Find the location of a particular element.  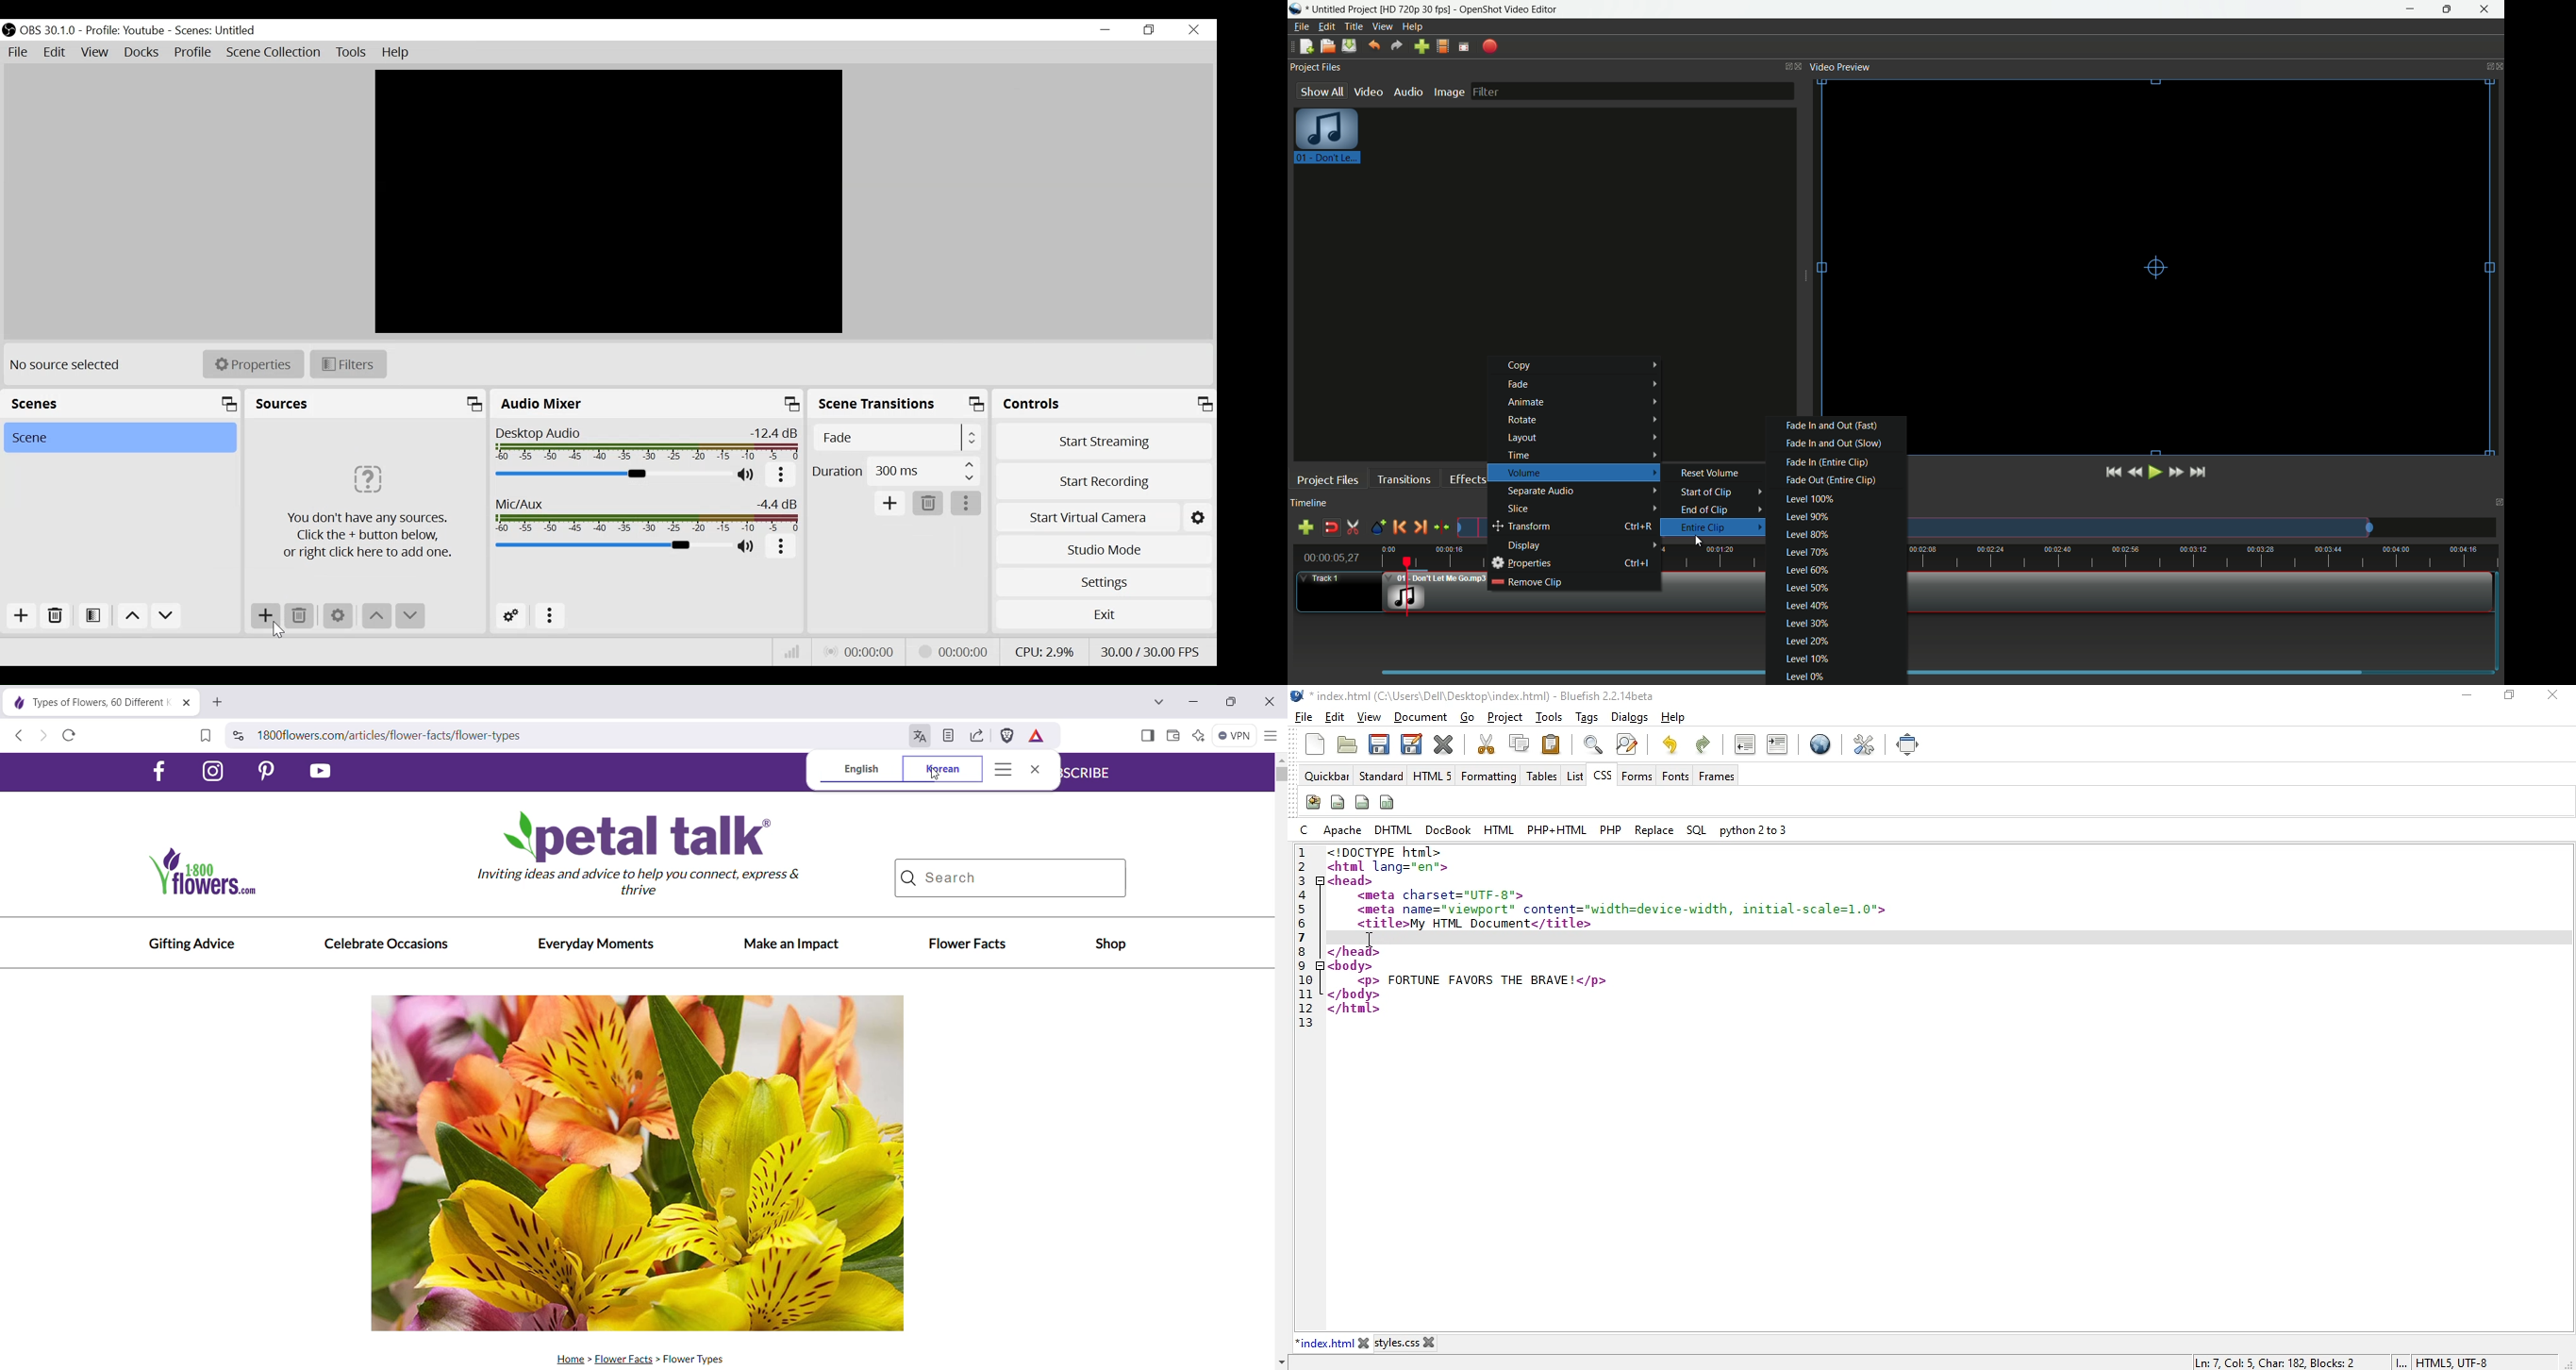

project file is located at coordinates (1328, 139).